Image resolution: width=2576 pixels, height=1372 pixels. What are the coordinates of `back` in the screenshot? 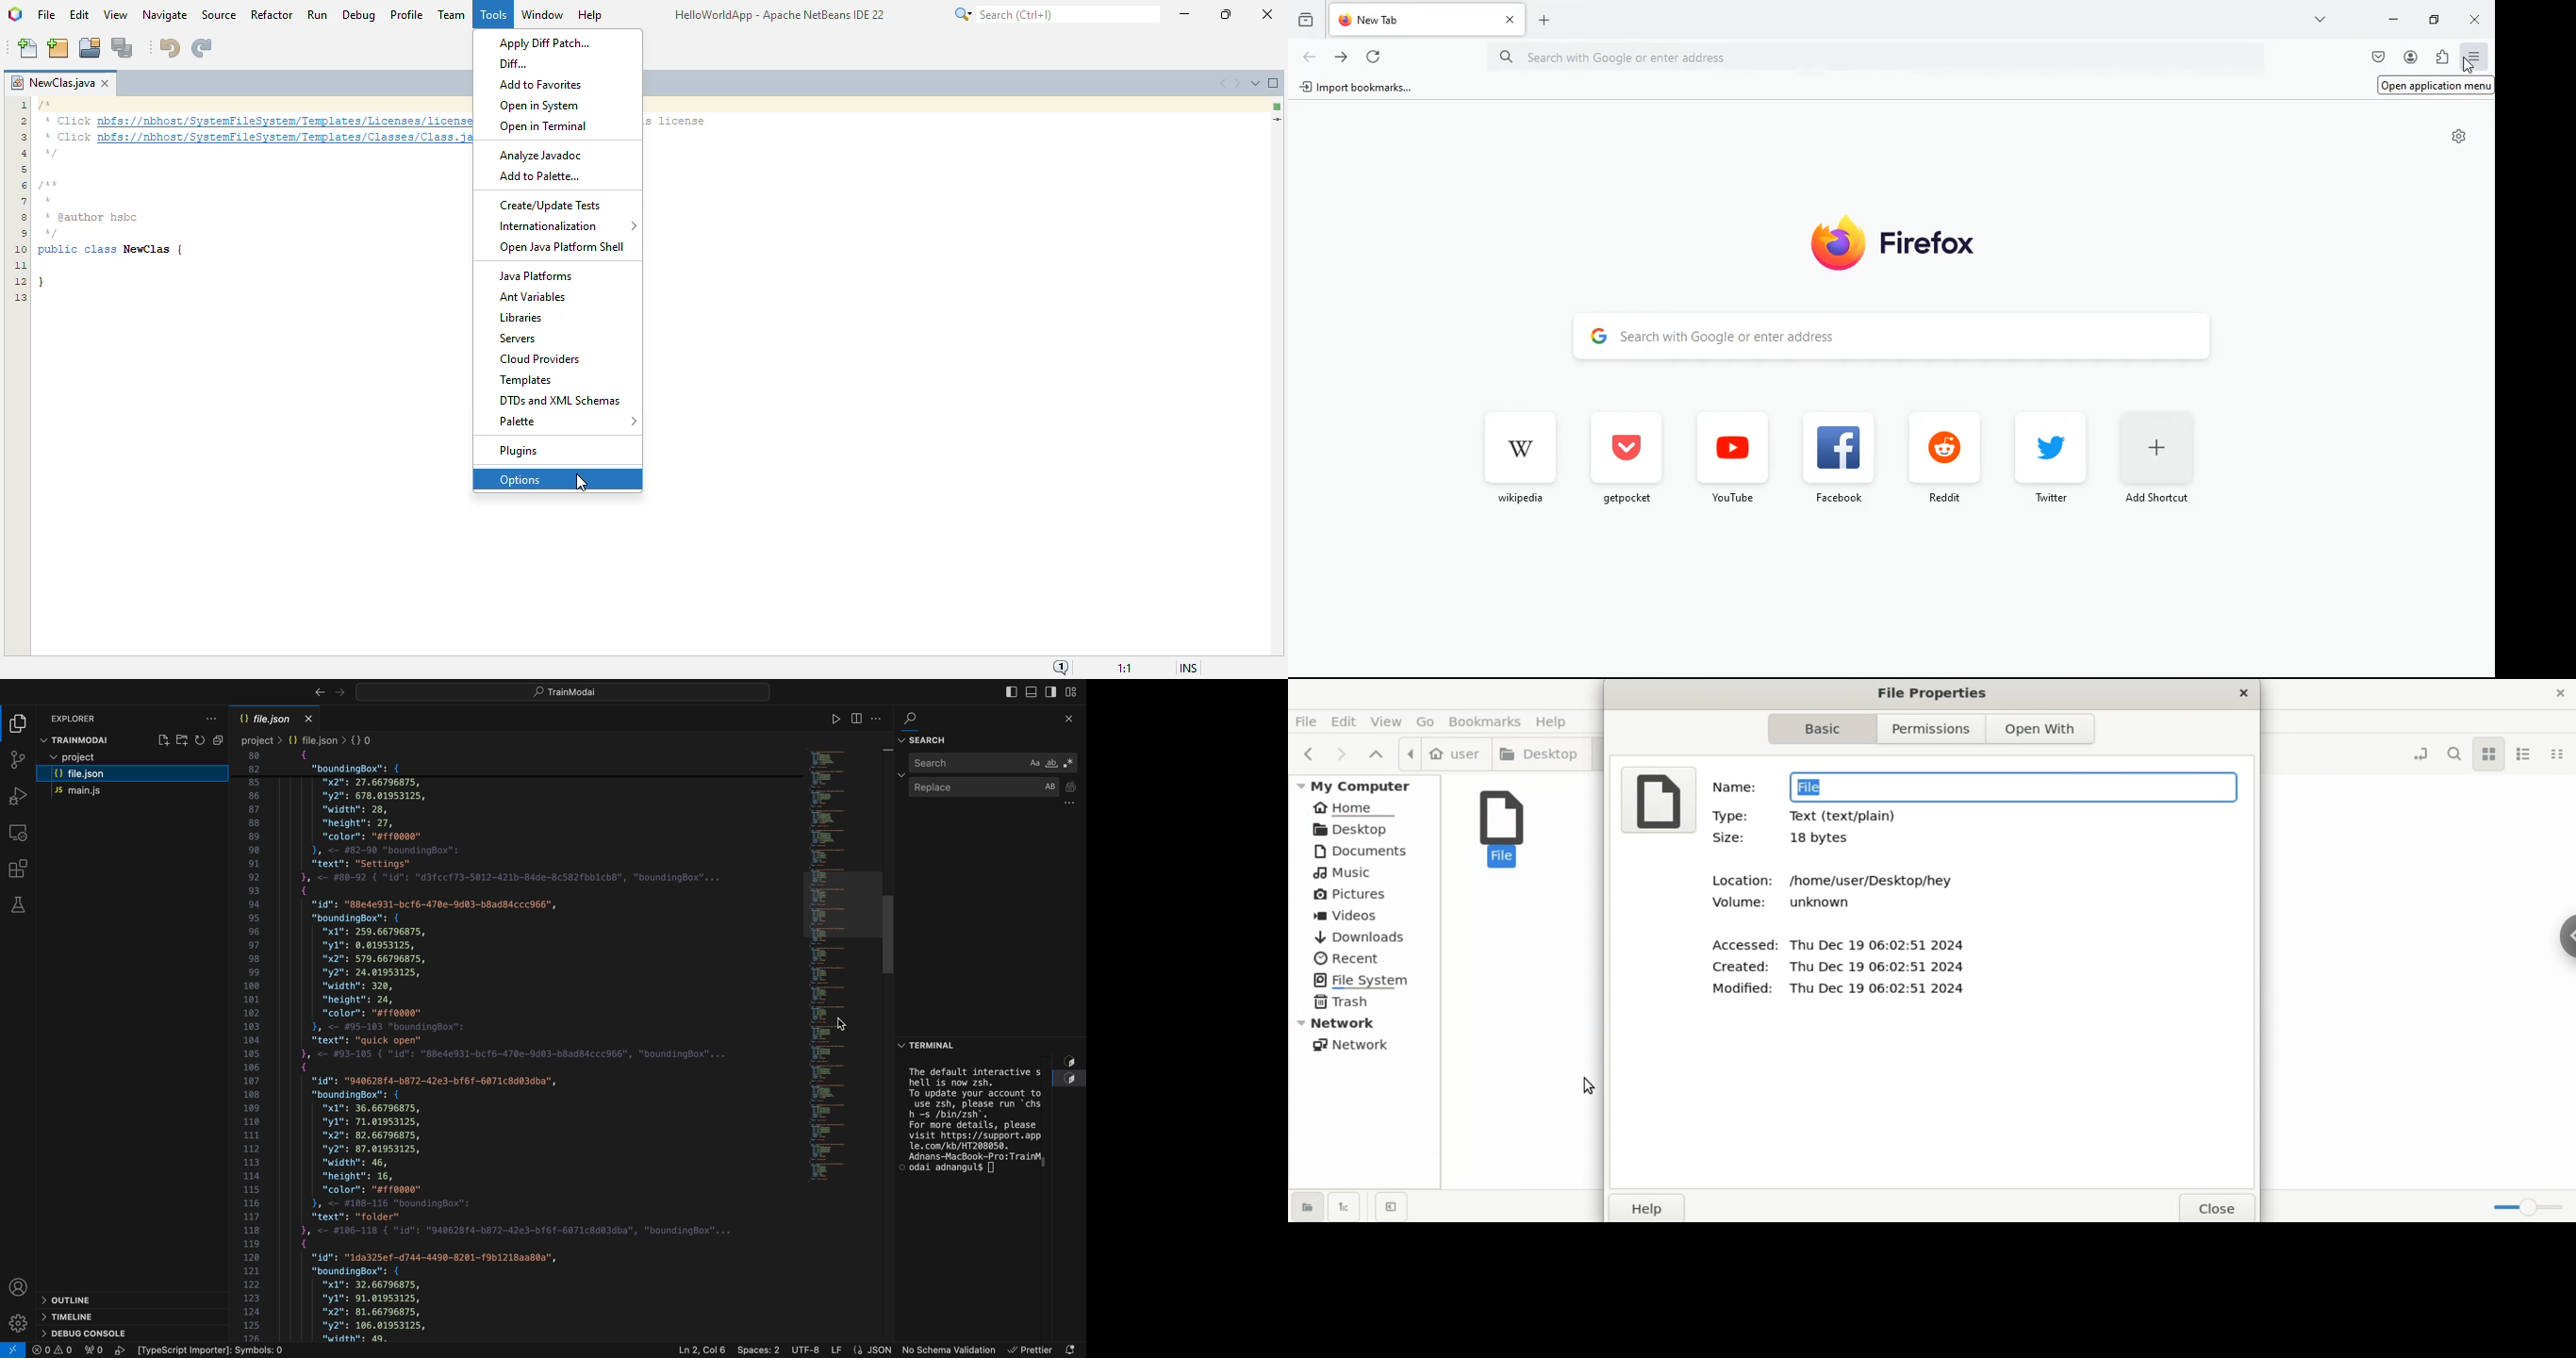 It's located at (1311, 57).